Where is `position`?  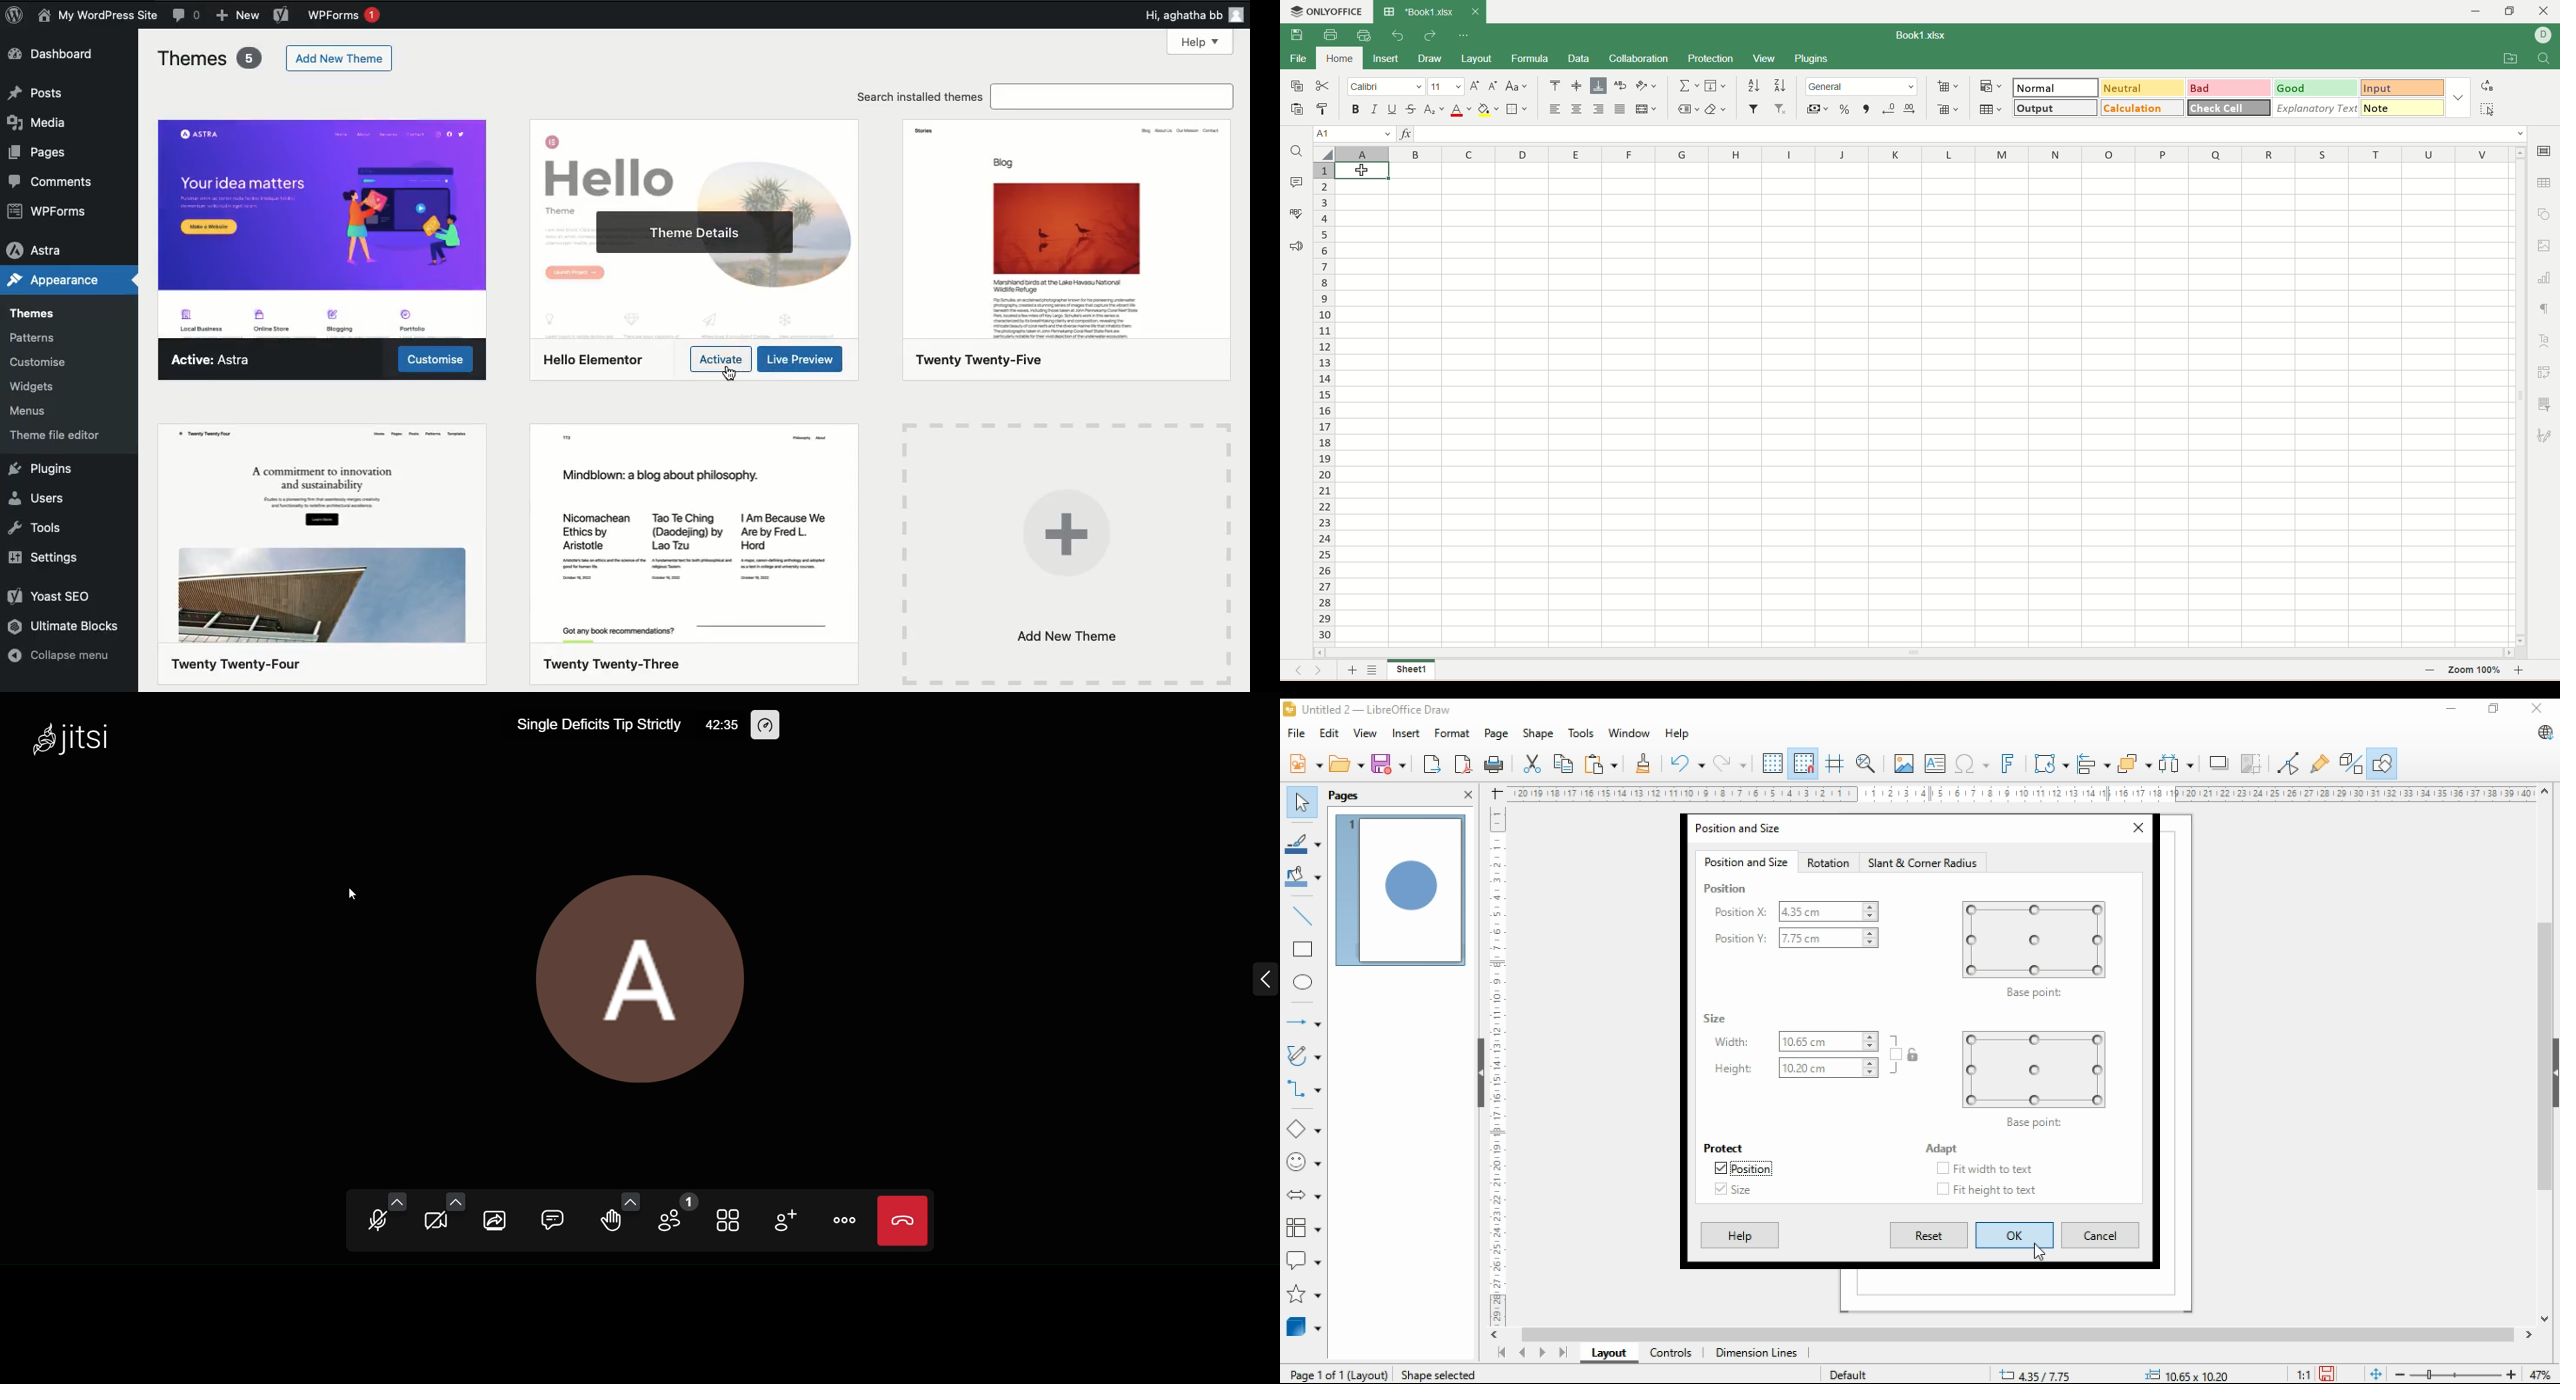 position is located at coordinates (1728, 890).